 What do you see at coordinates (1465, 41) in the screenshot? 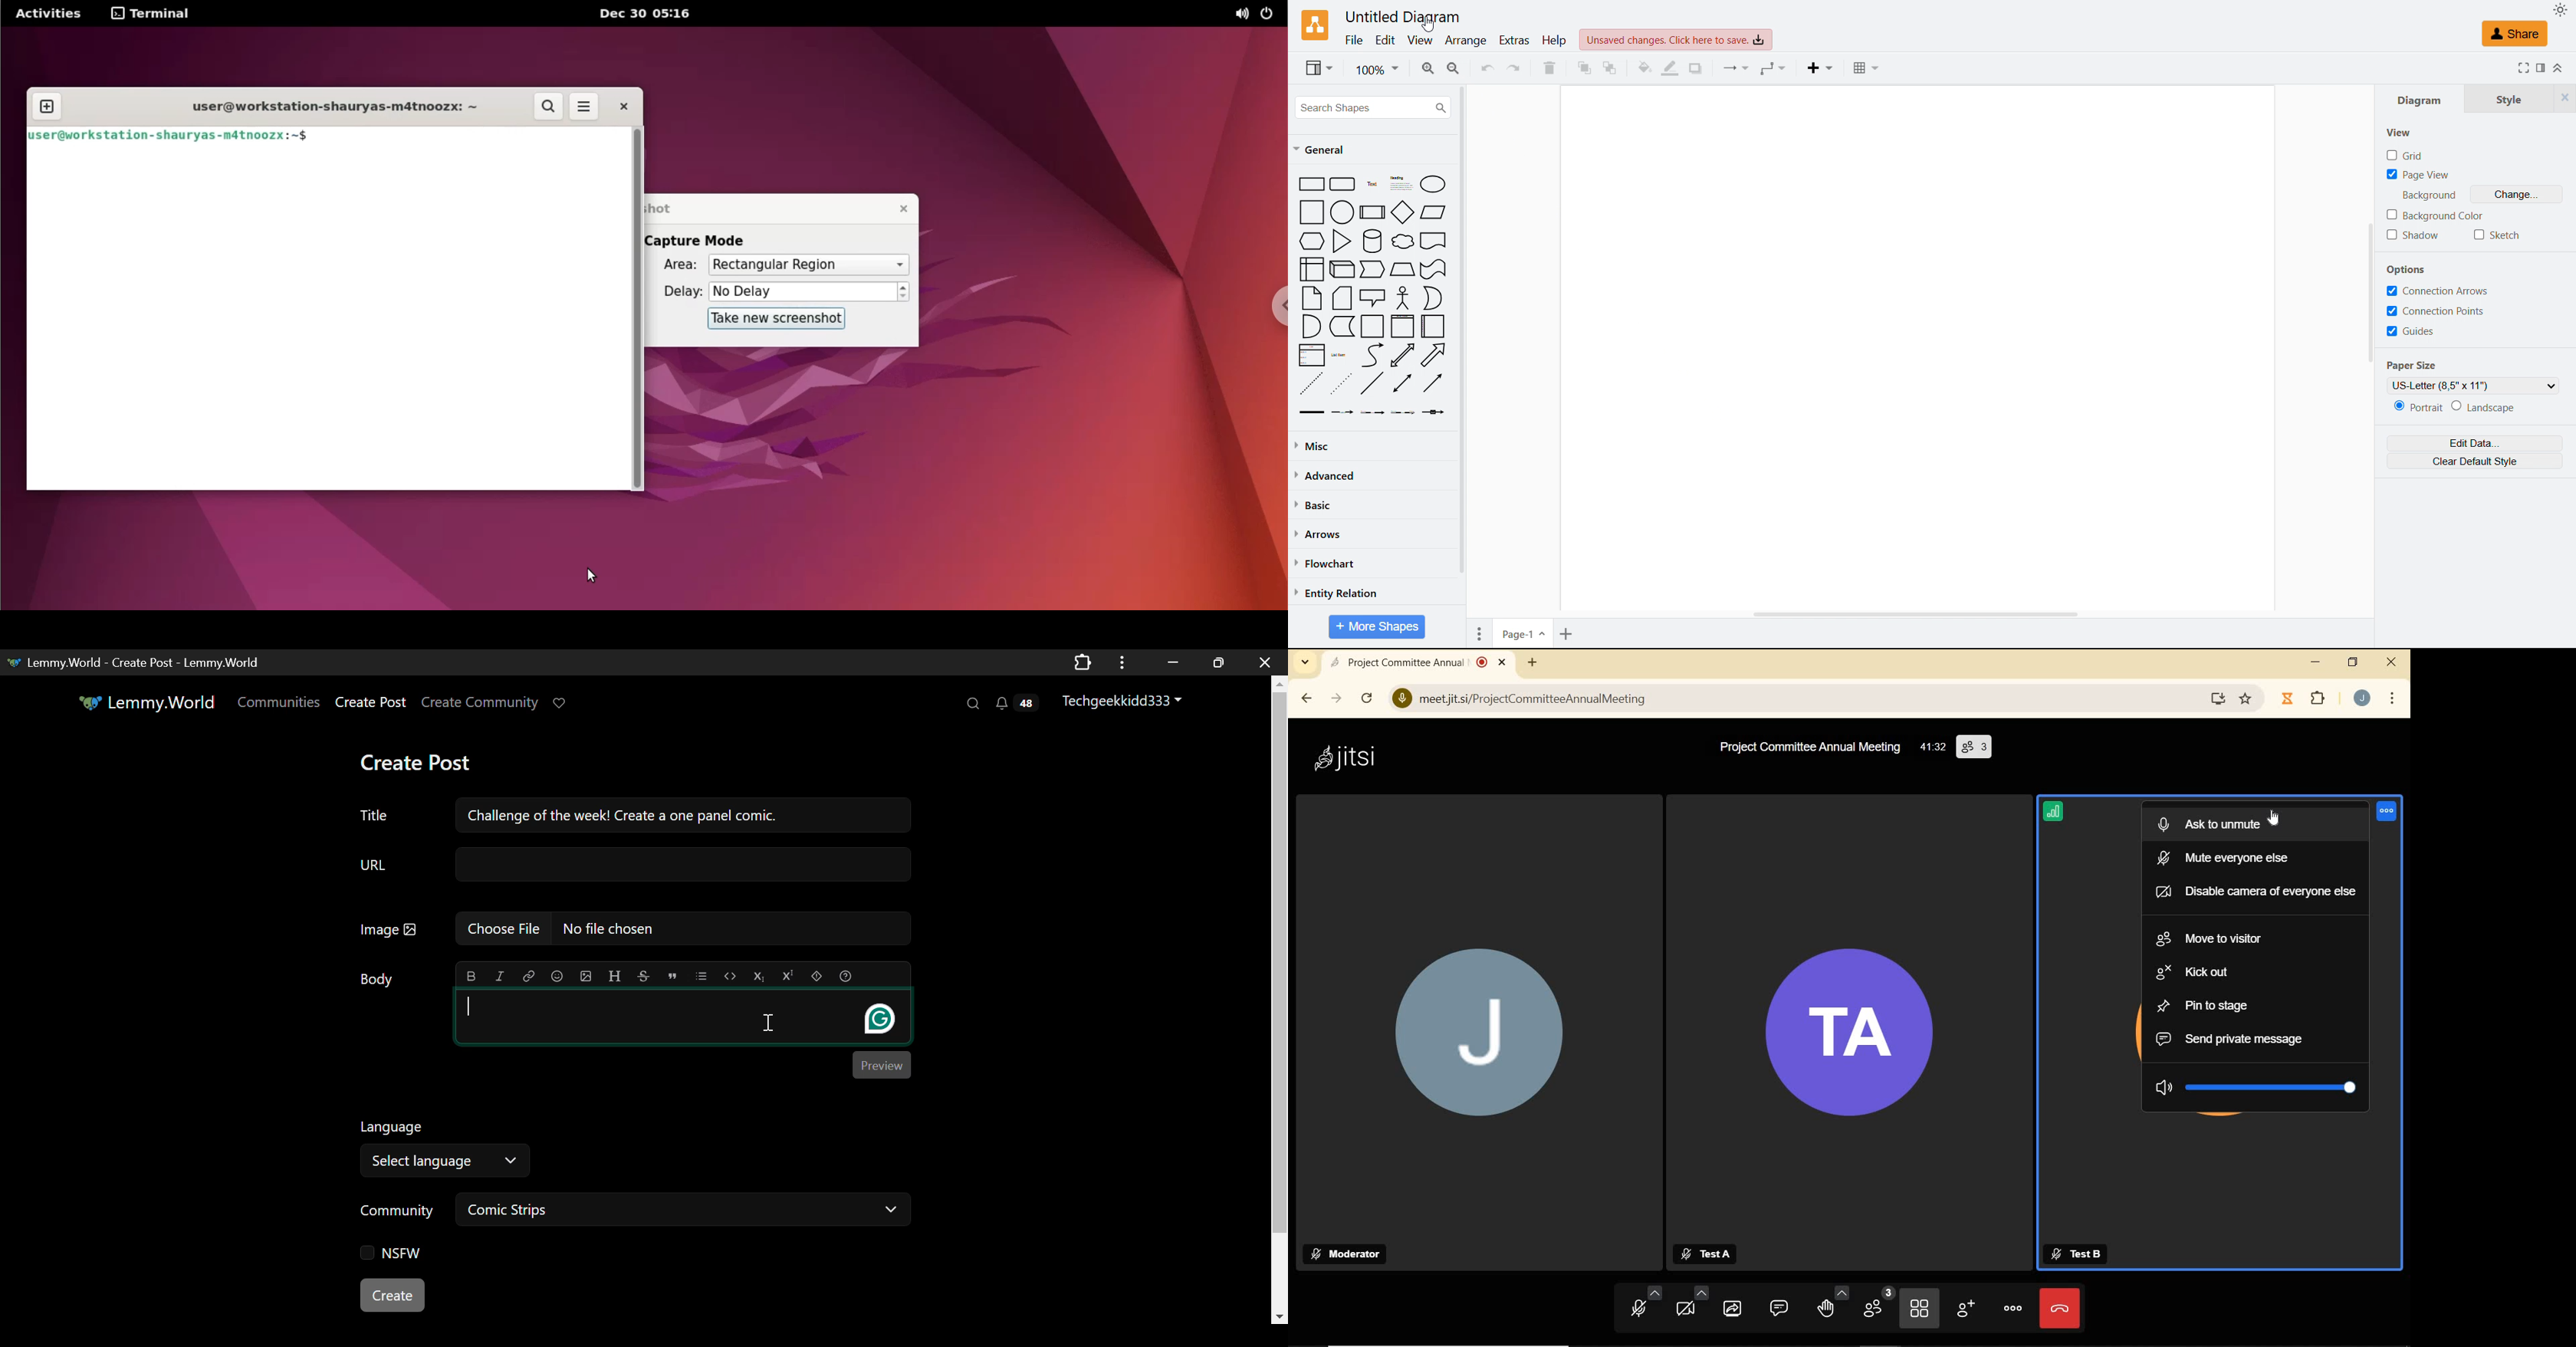
I see `Arrange ` at bounding box center [1465, 41].